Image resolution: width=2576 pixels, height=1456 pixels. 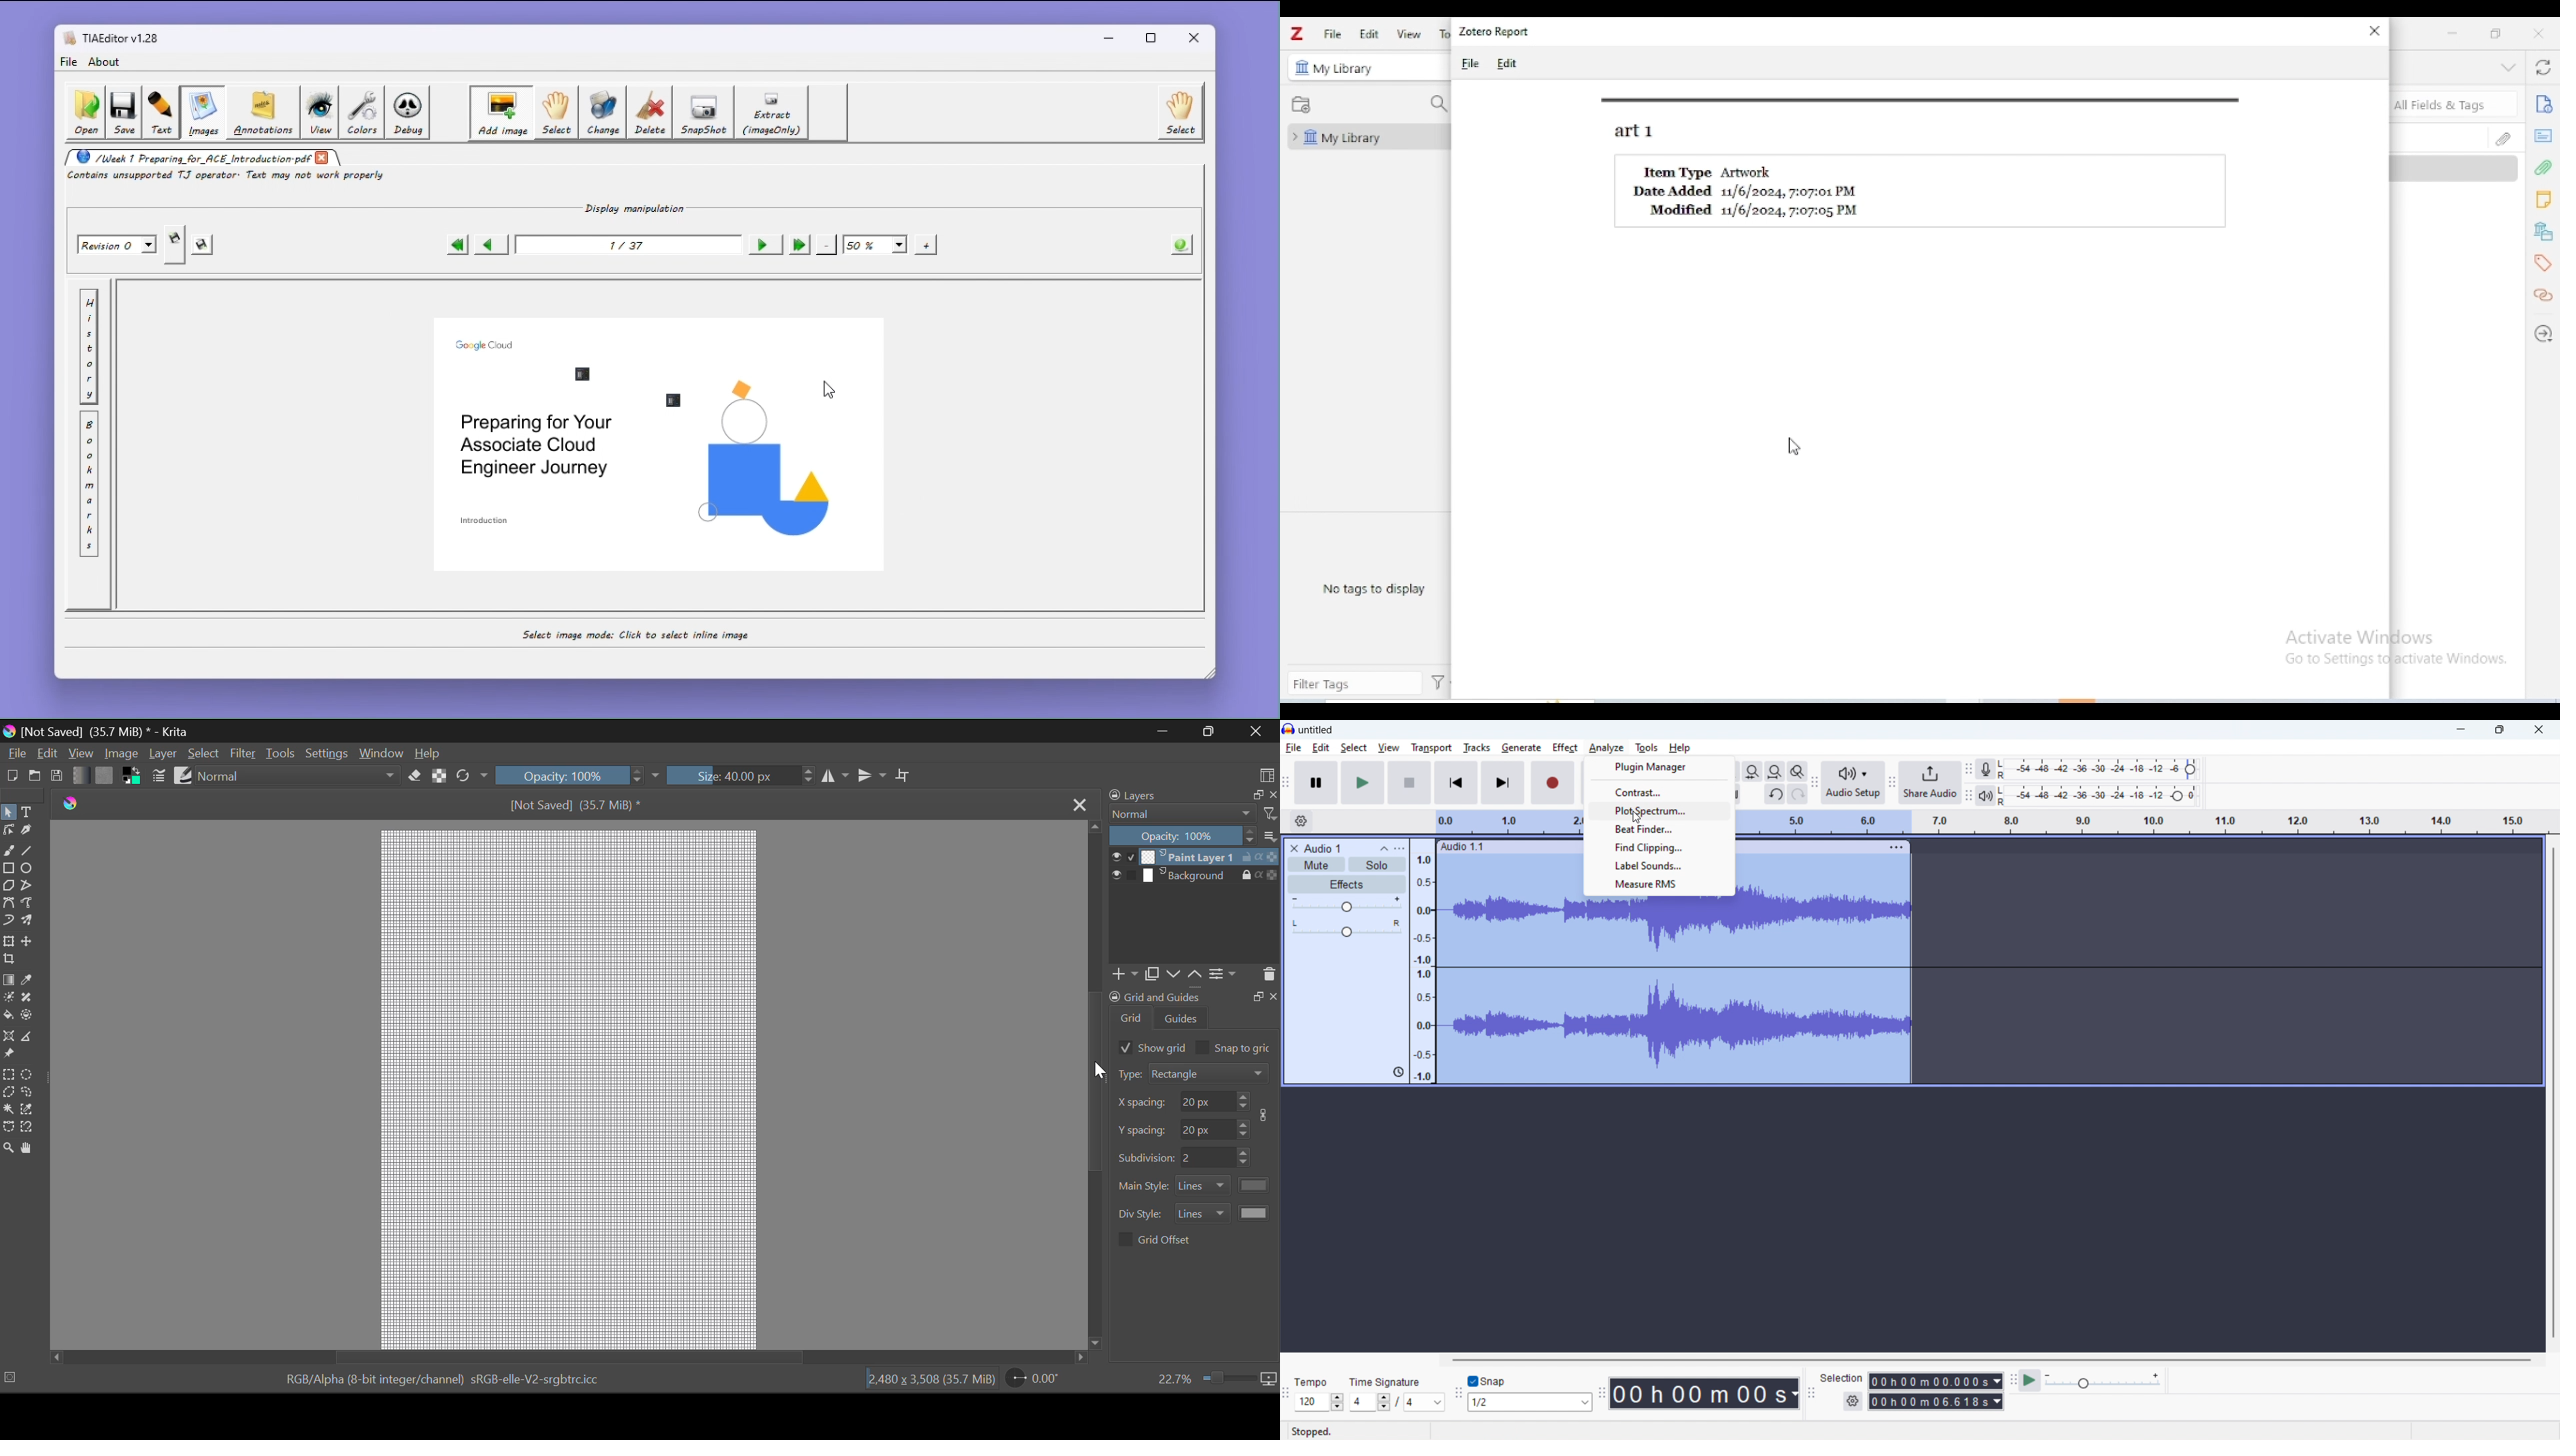 What do you see at coordinates (1438, 683) in the screenshot?
I see `actions` at bounding box center [1438, 683].